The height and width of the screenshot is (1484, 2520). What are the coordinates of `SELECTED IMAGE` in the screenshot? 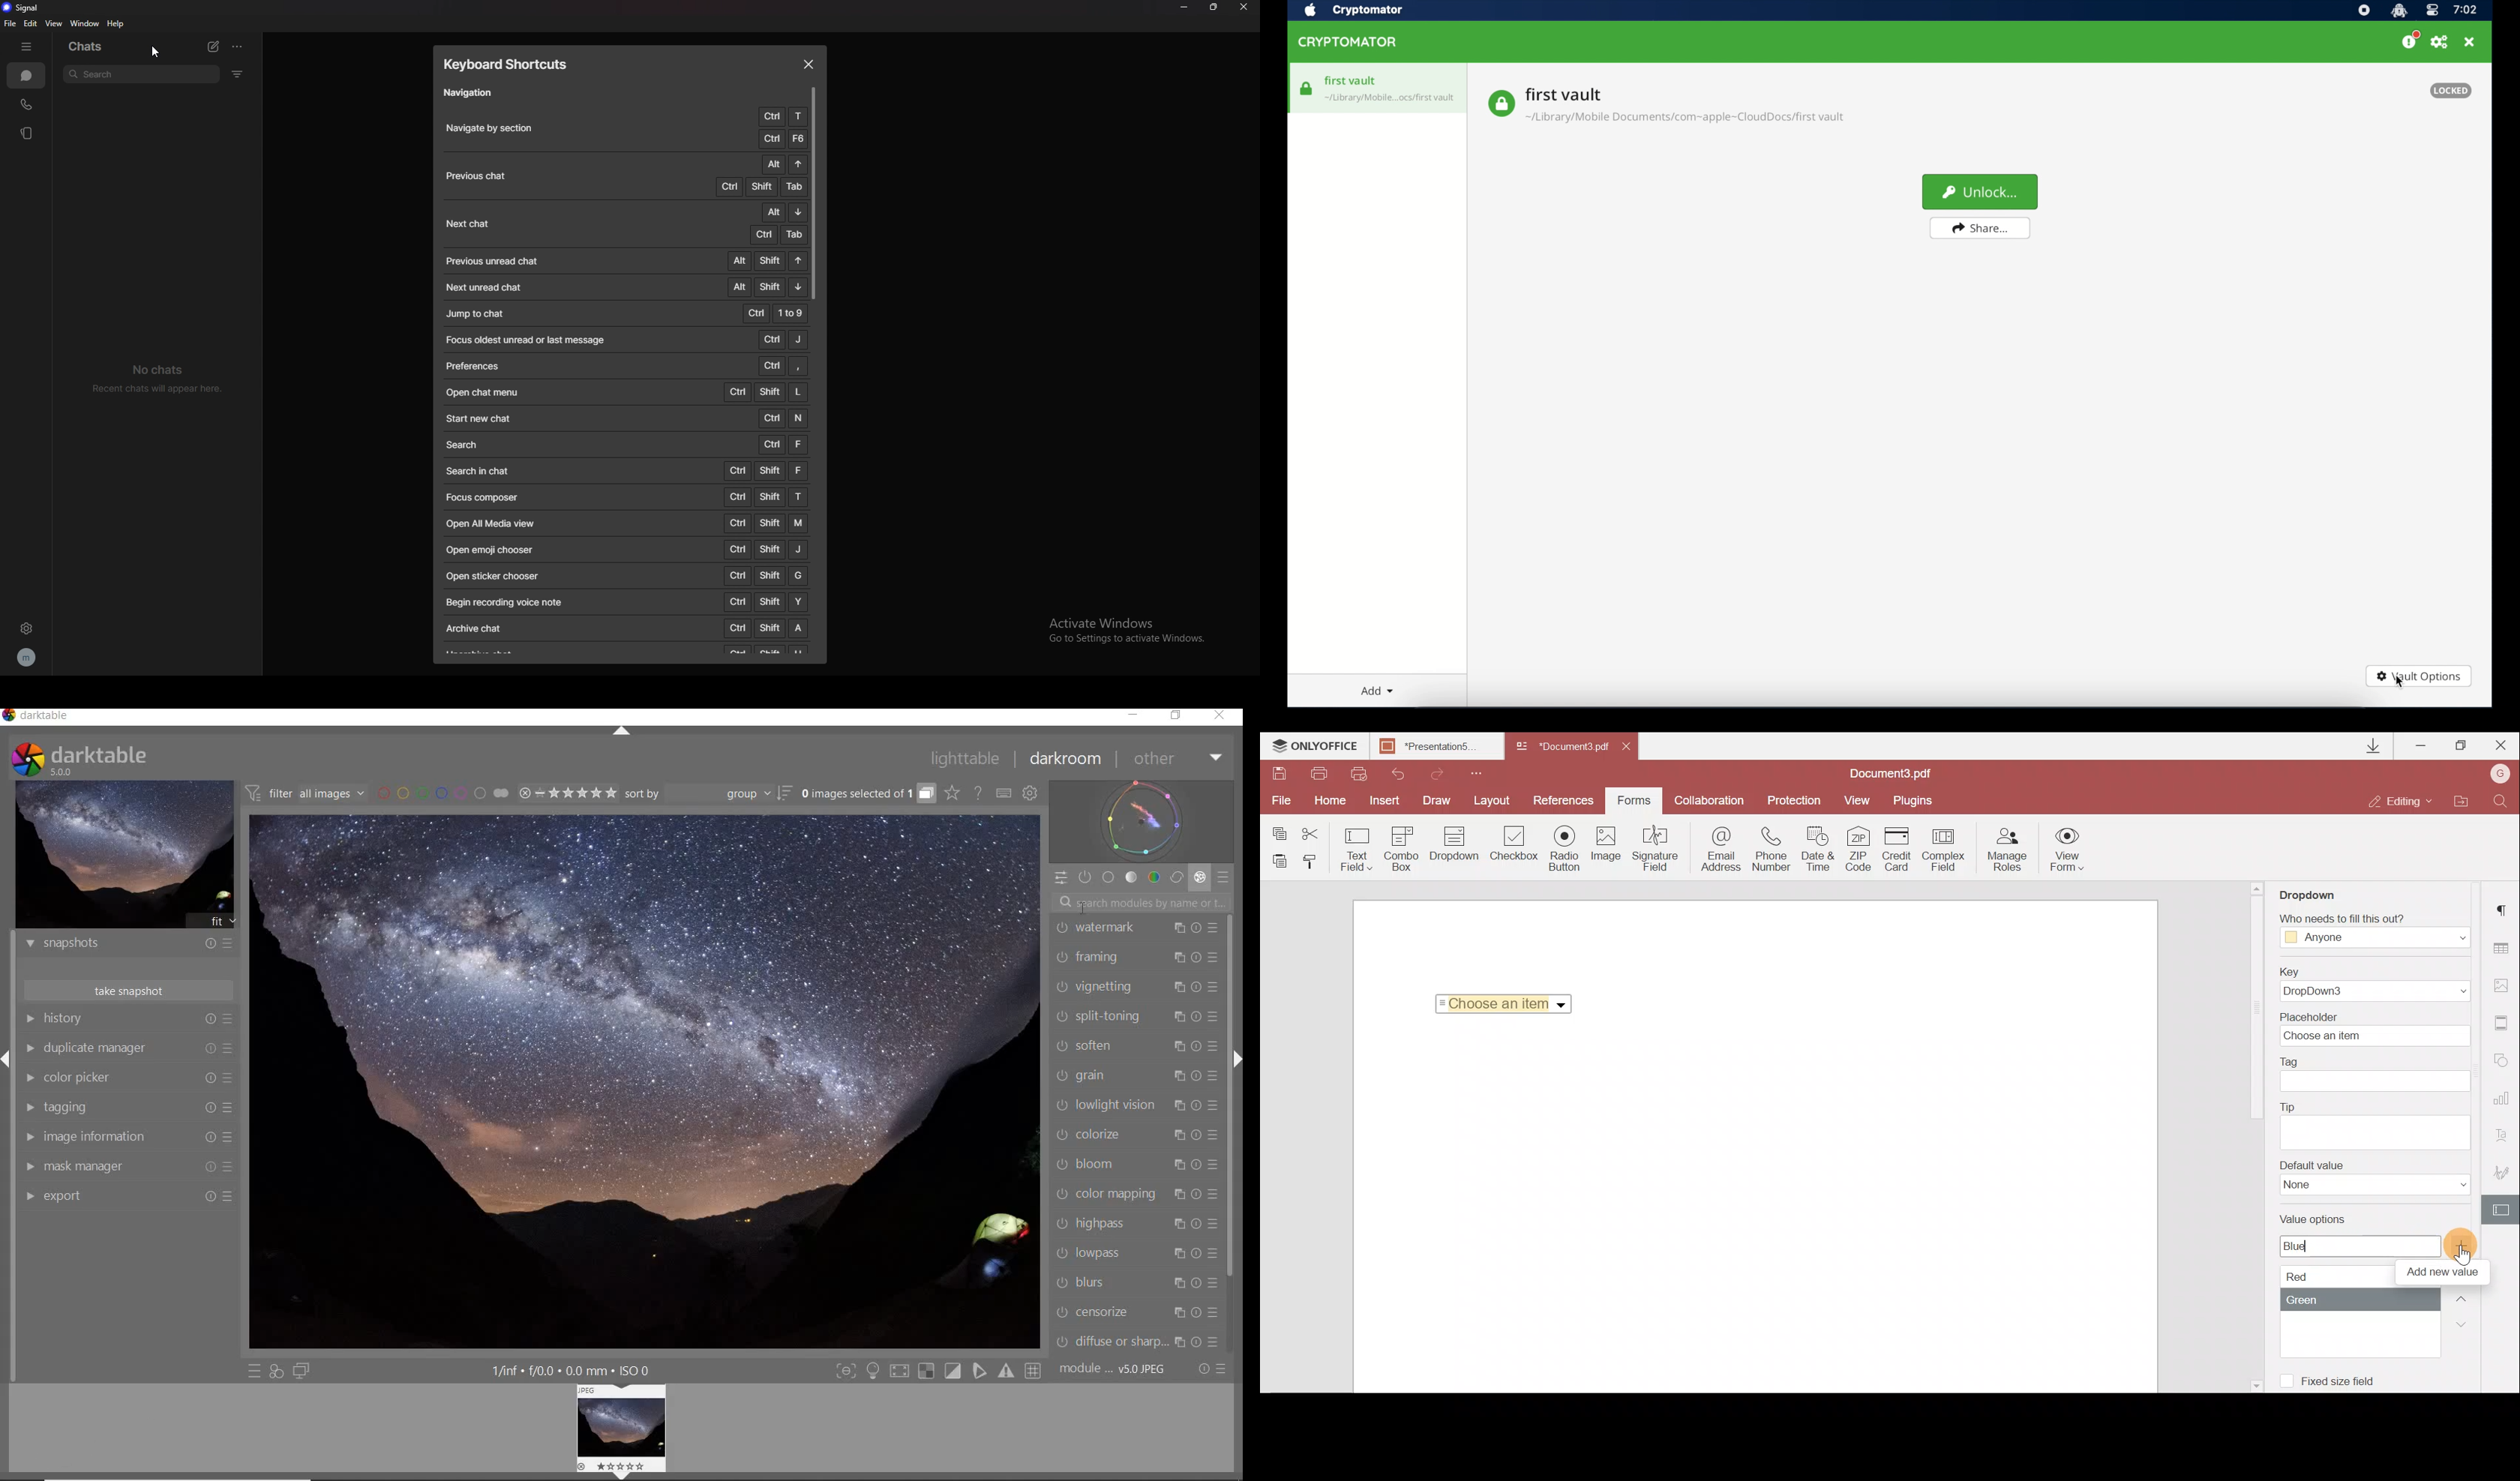 It's located at (646, 1081).